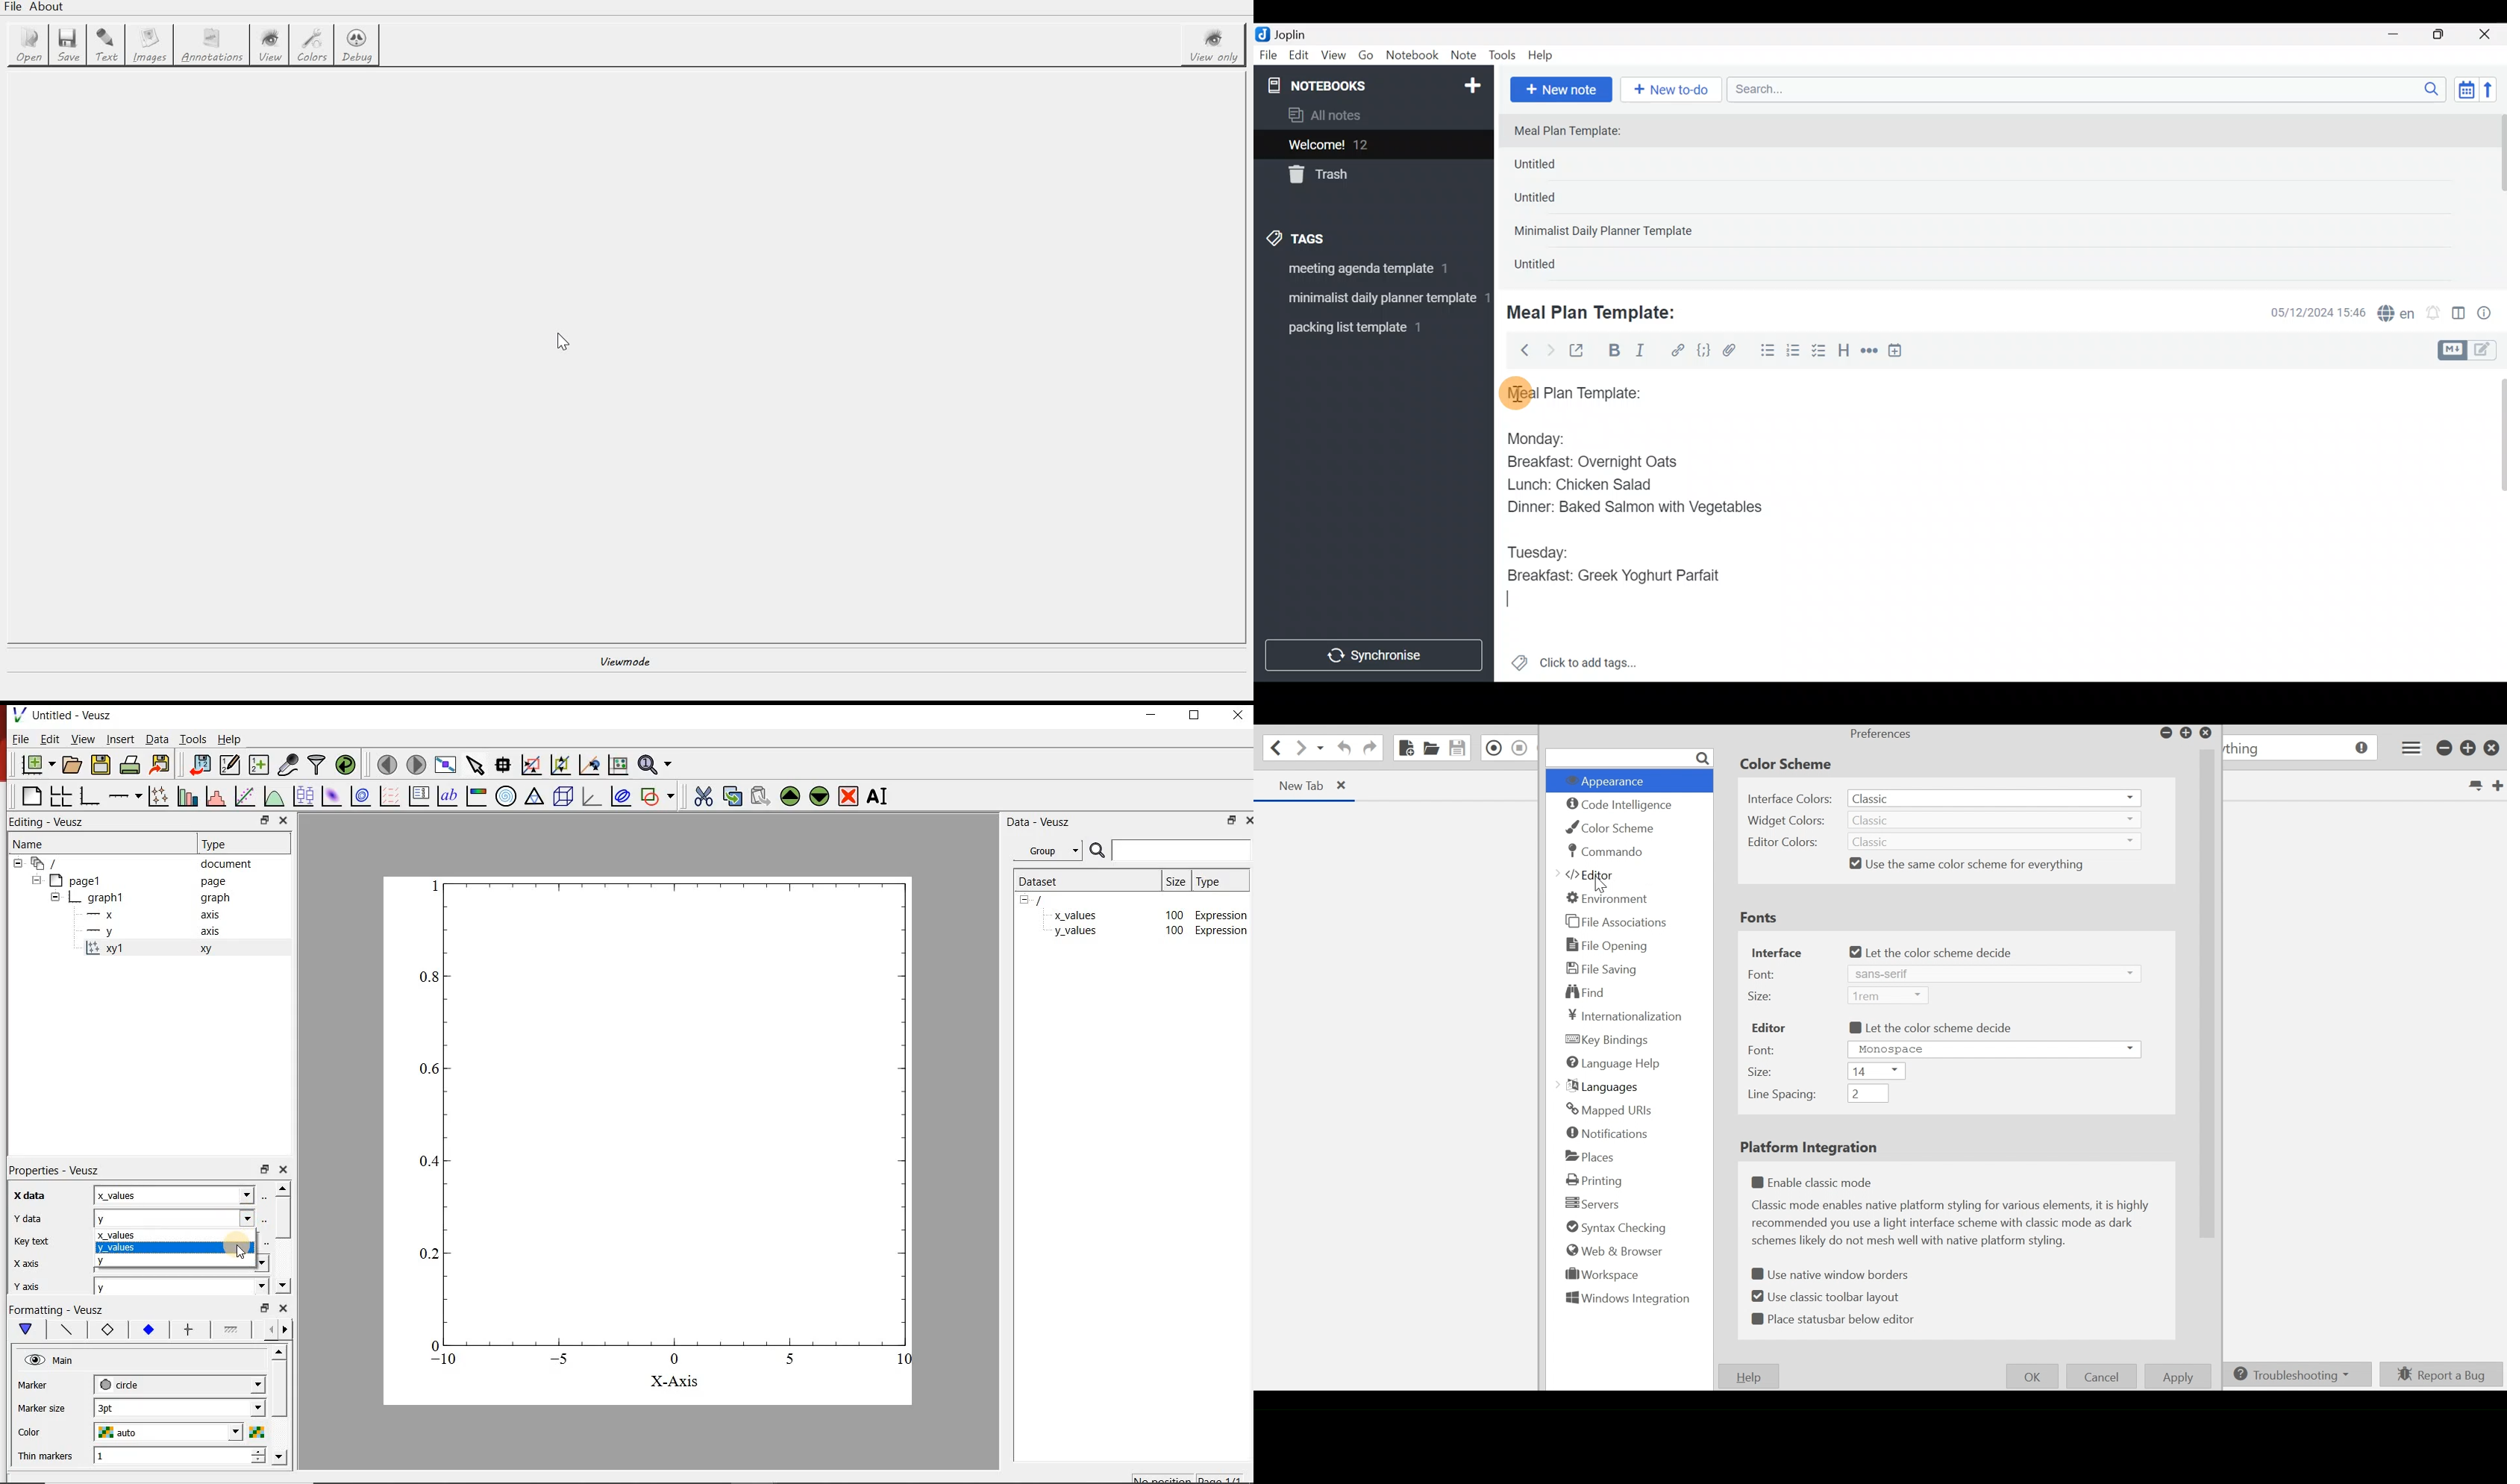 This screenshot has height=1484, width=2520. I want to click on close, so click(1240, 717).